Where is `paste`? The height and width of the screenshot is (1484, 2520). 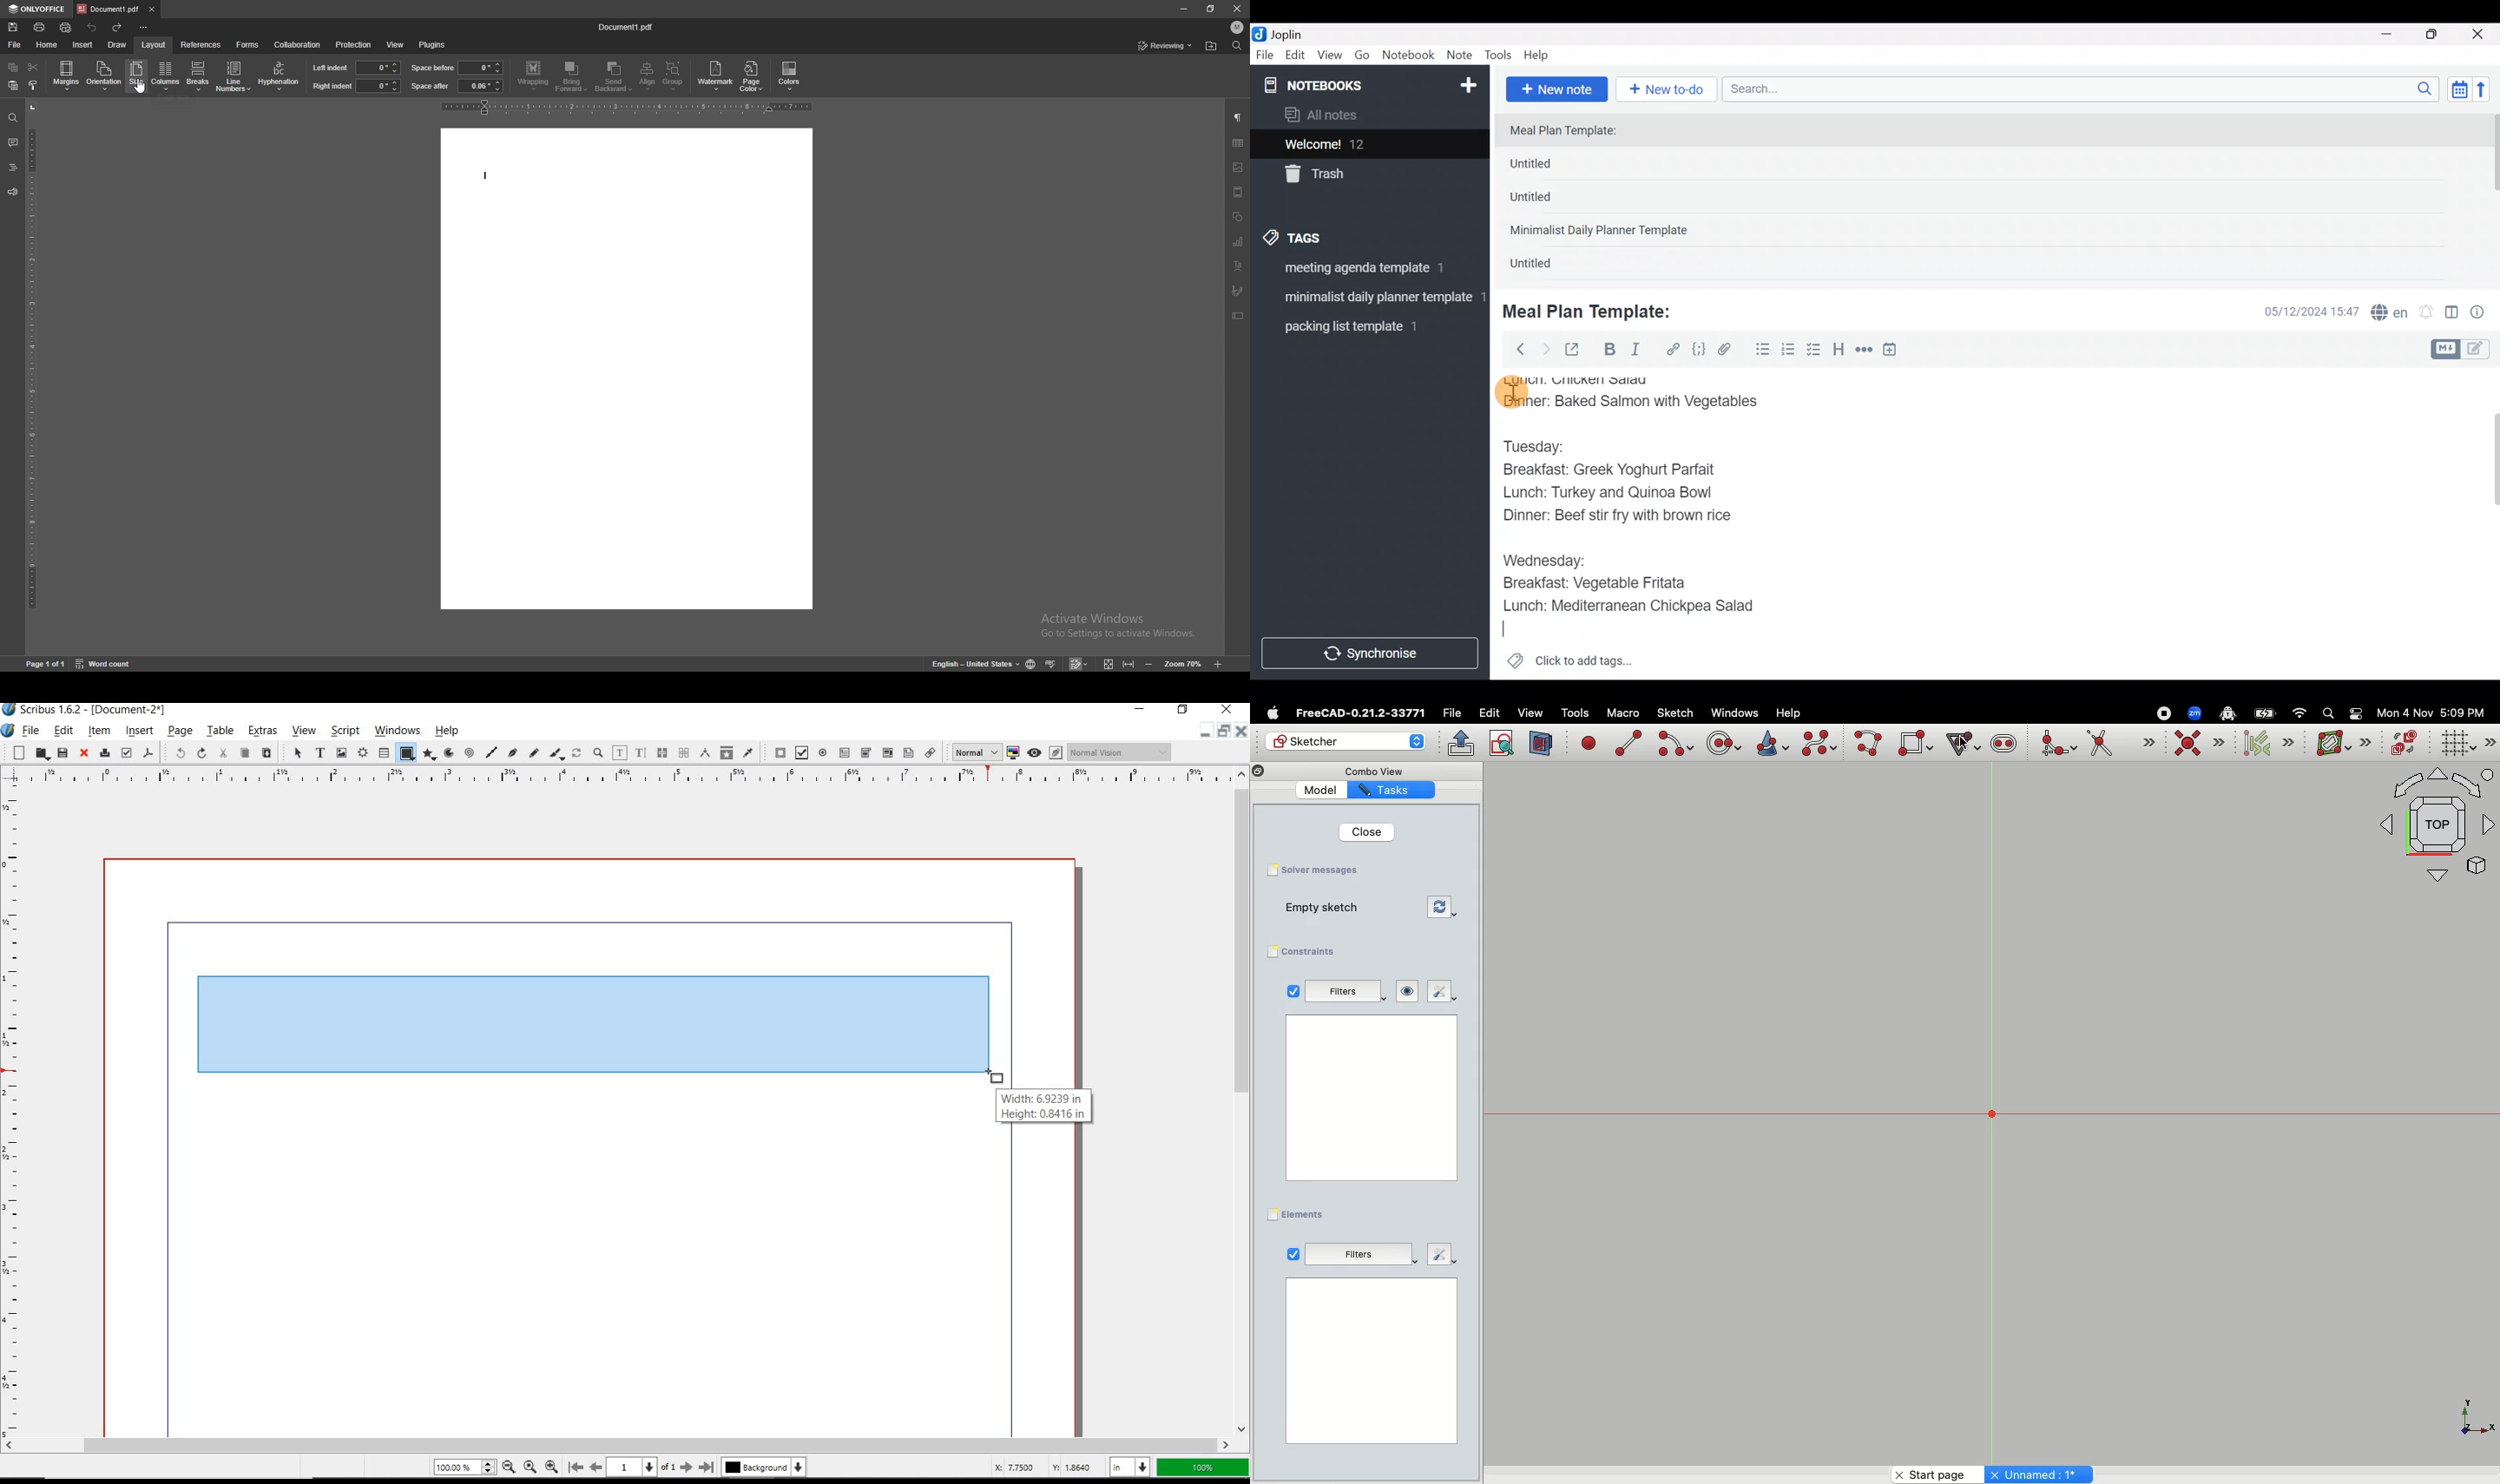
paste is located at coordinates (266, 753).